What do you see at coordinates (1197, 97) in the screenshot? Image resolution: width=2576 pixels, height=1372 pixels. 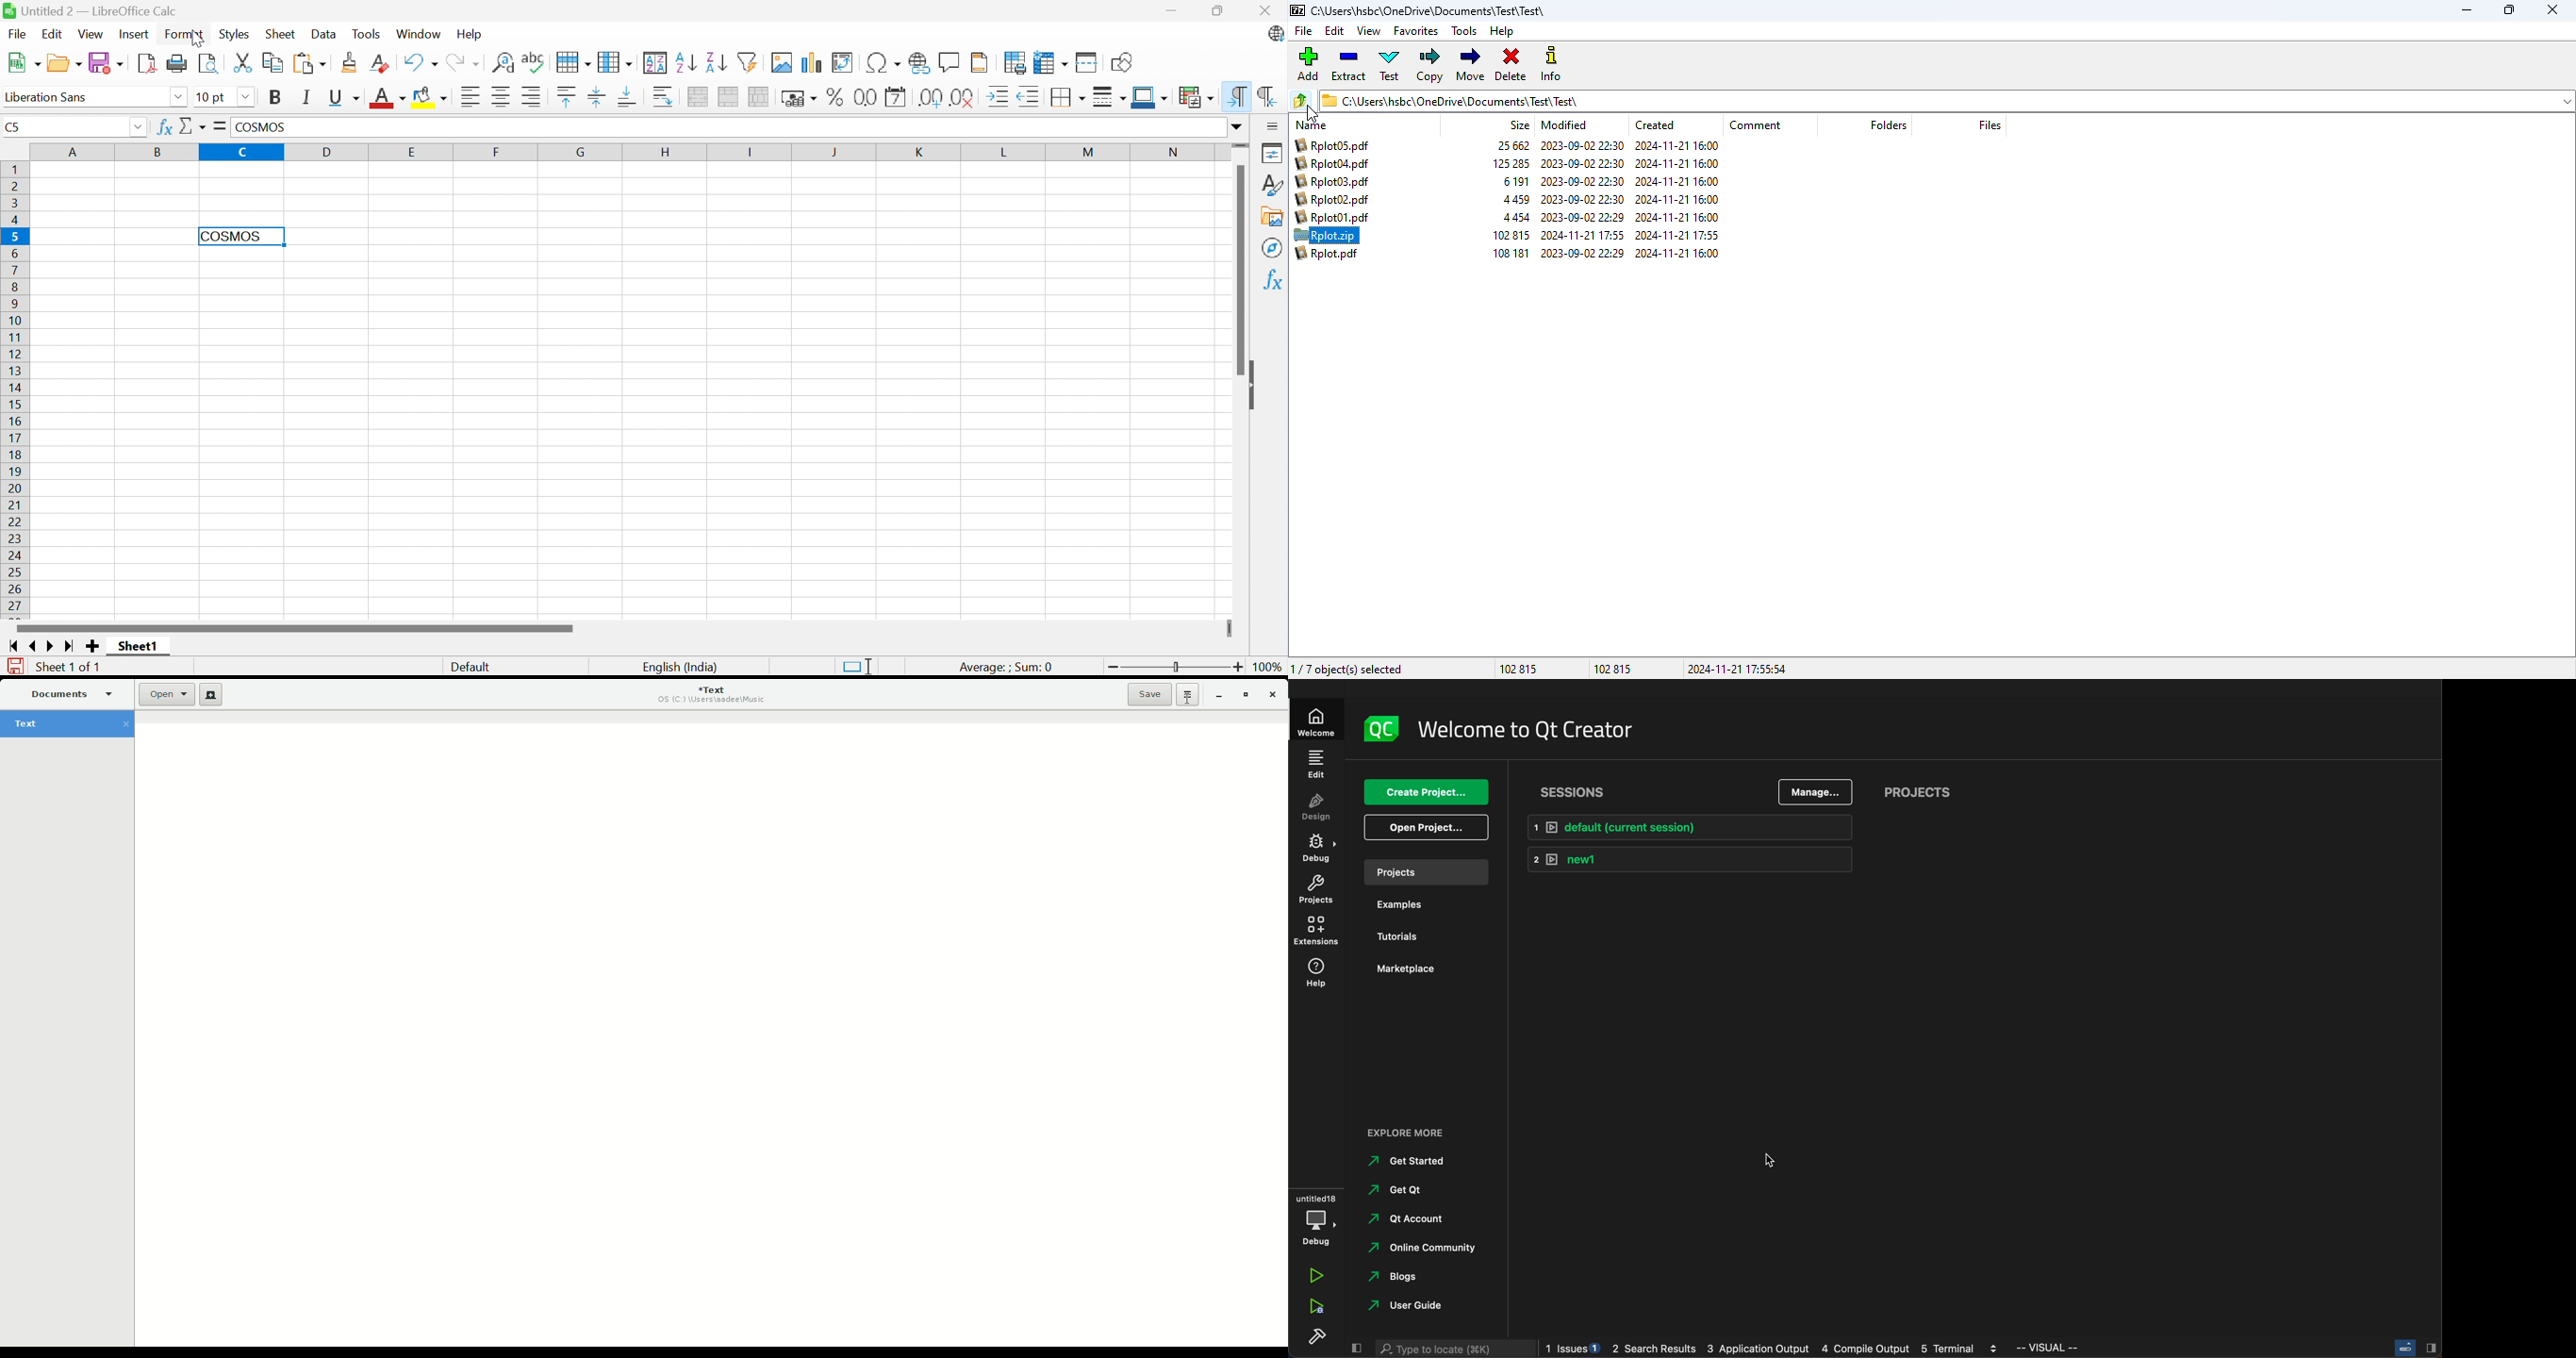 I see `Conditional` at bounding box center [1197, 97].